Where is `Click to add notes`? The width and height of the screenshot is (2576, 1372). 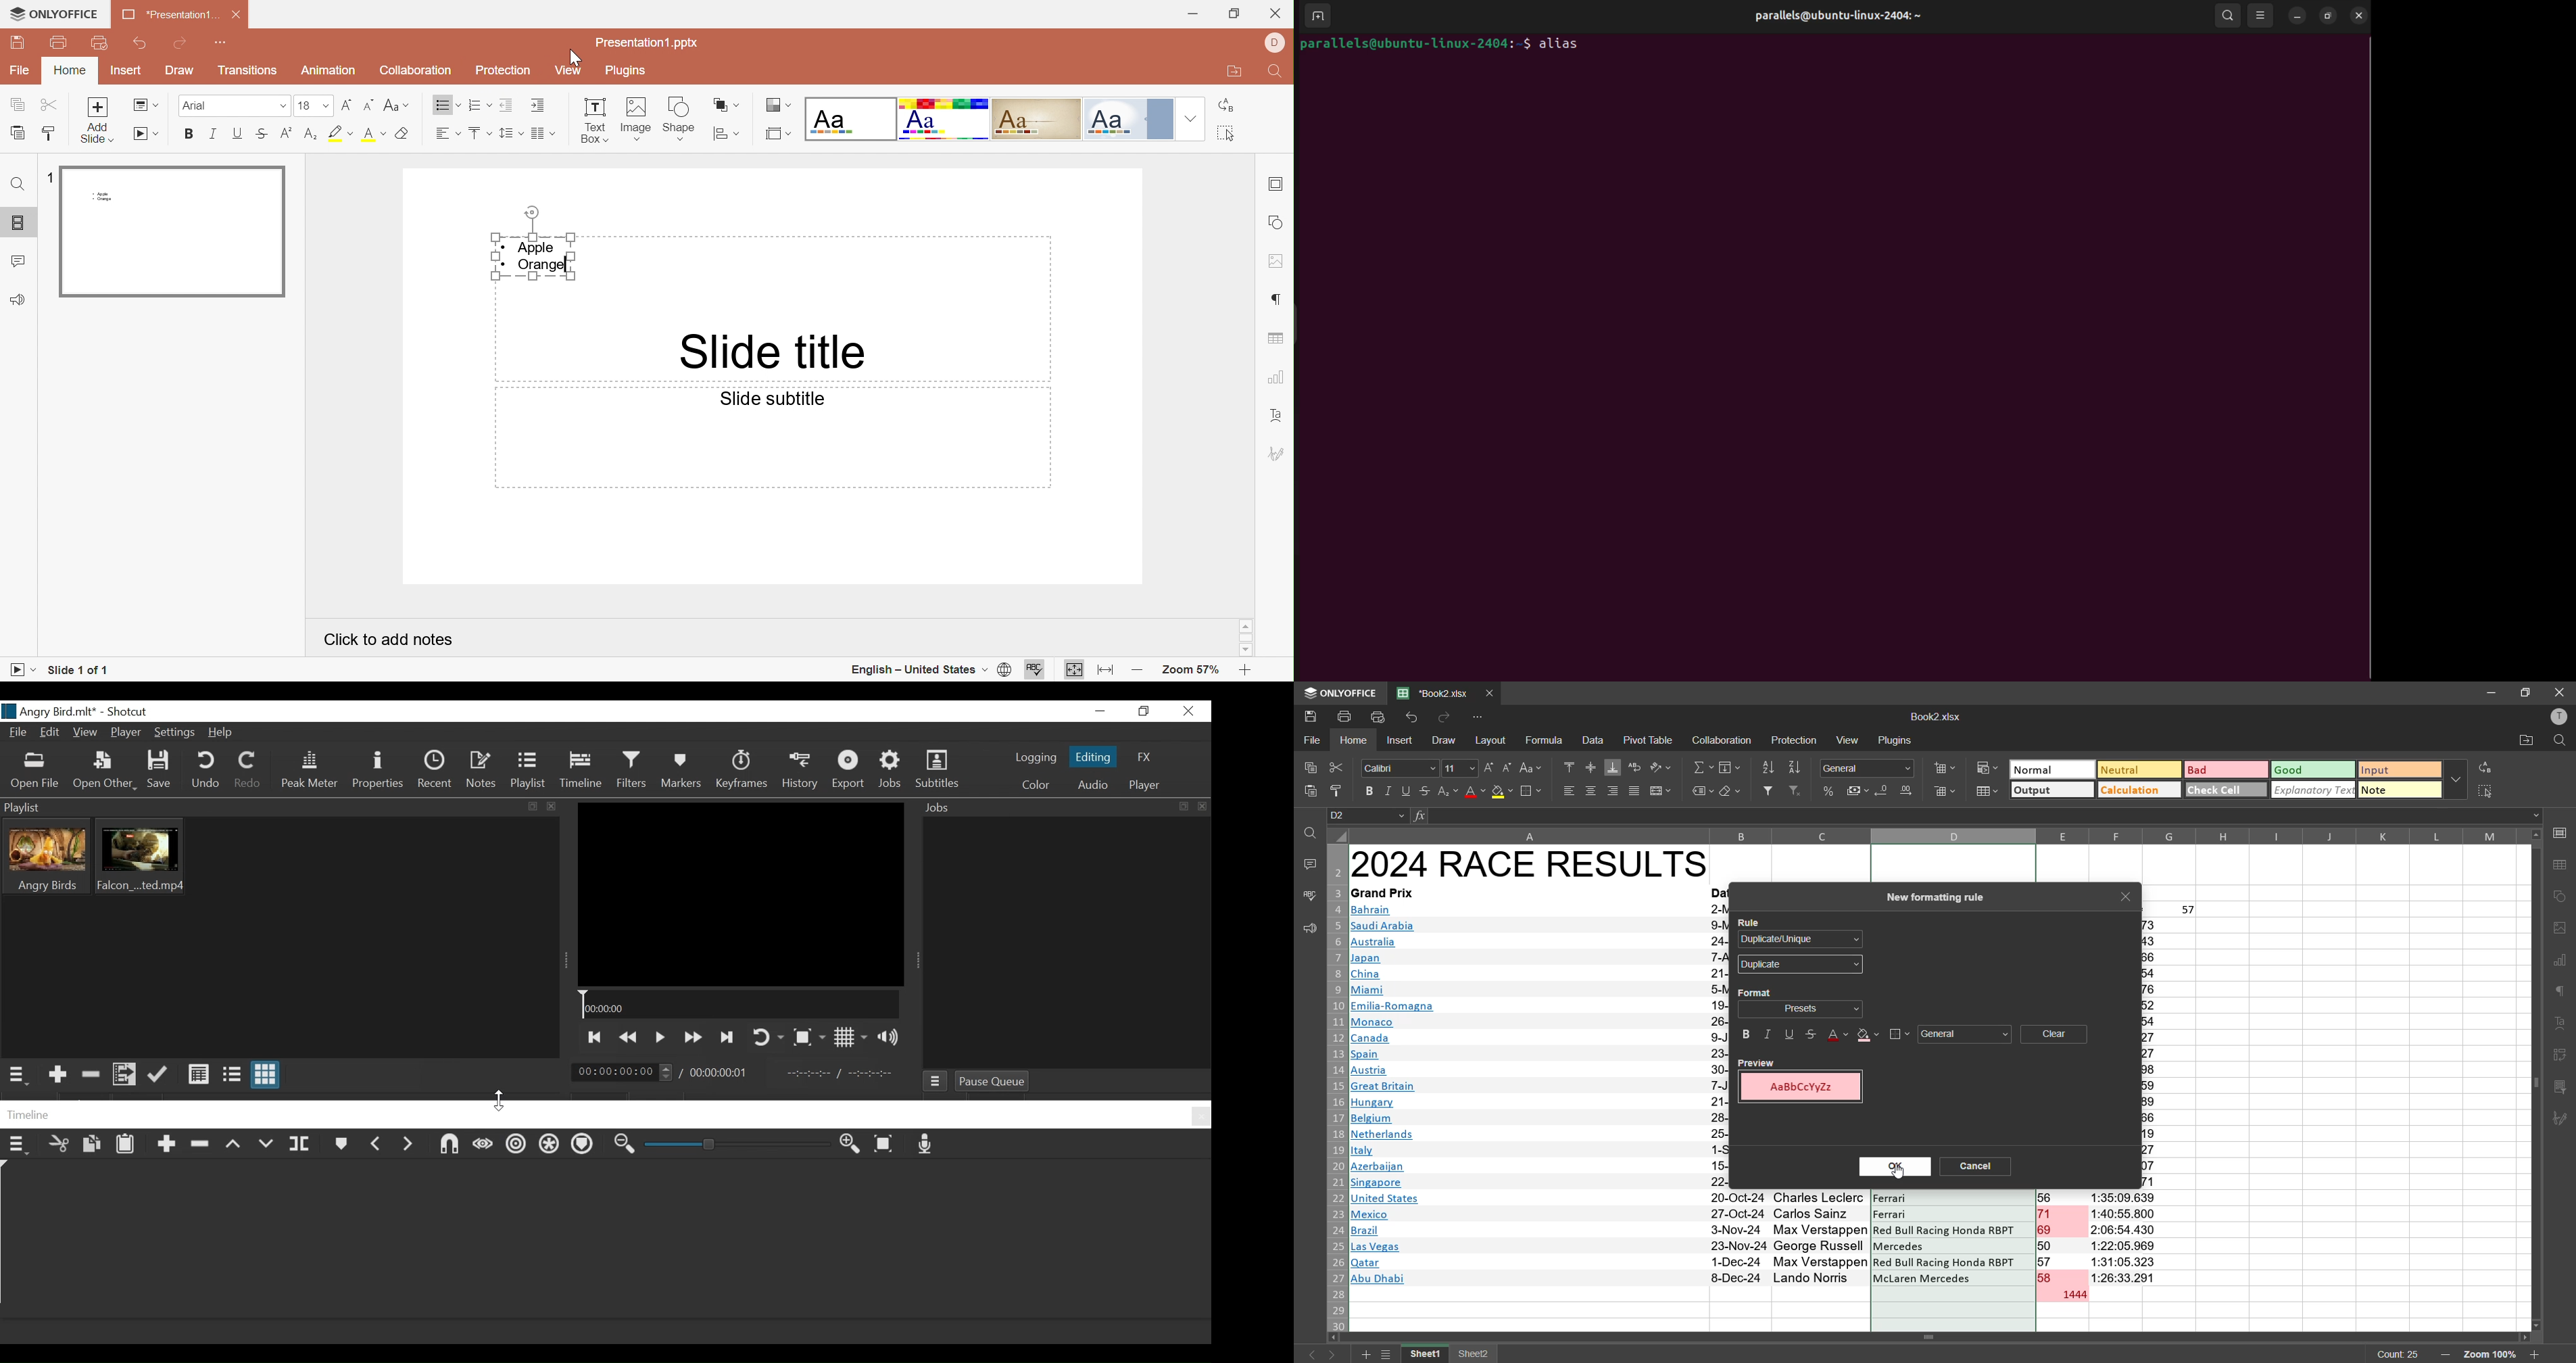
Click to add notes is located at coordinates (389, 637).